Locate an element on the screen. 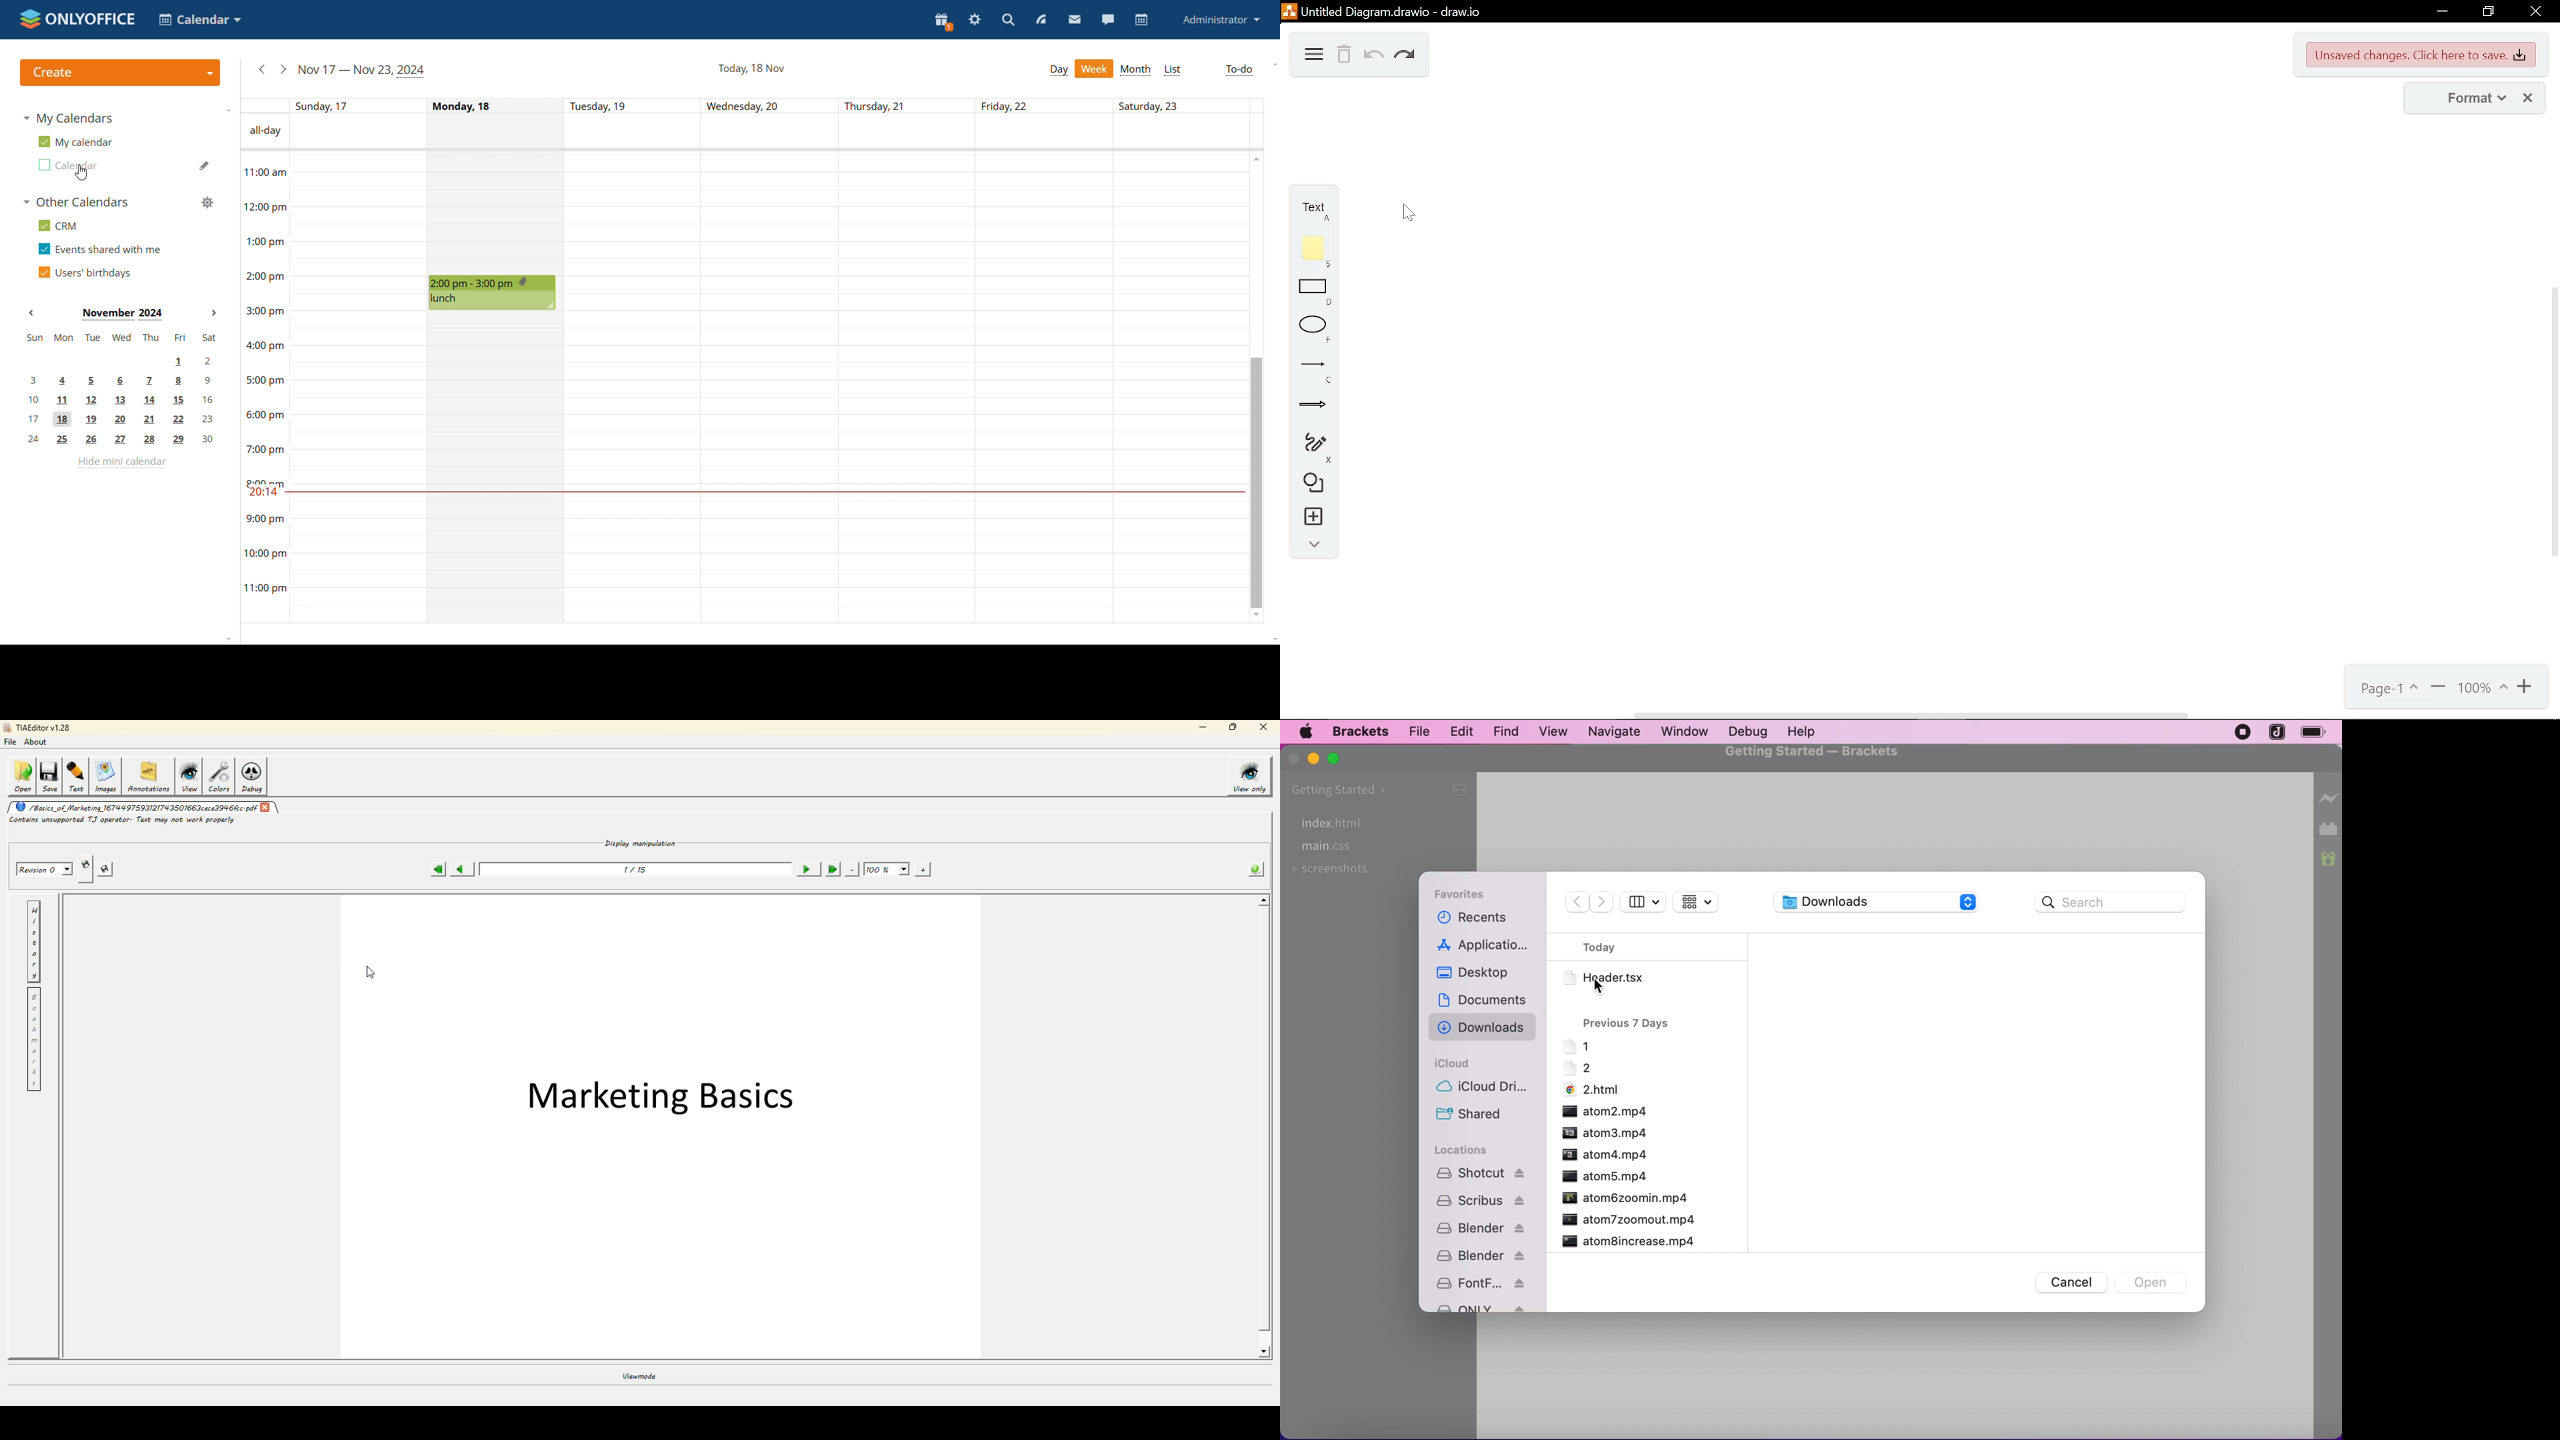  100% is located at coordinates (2486, 689).